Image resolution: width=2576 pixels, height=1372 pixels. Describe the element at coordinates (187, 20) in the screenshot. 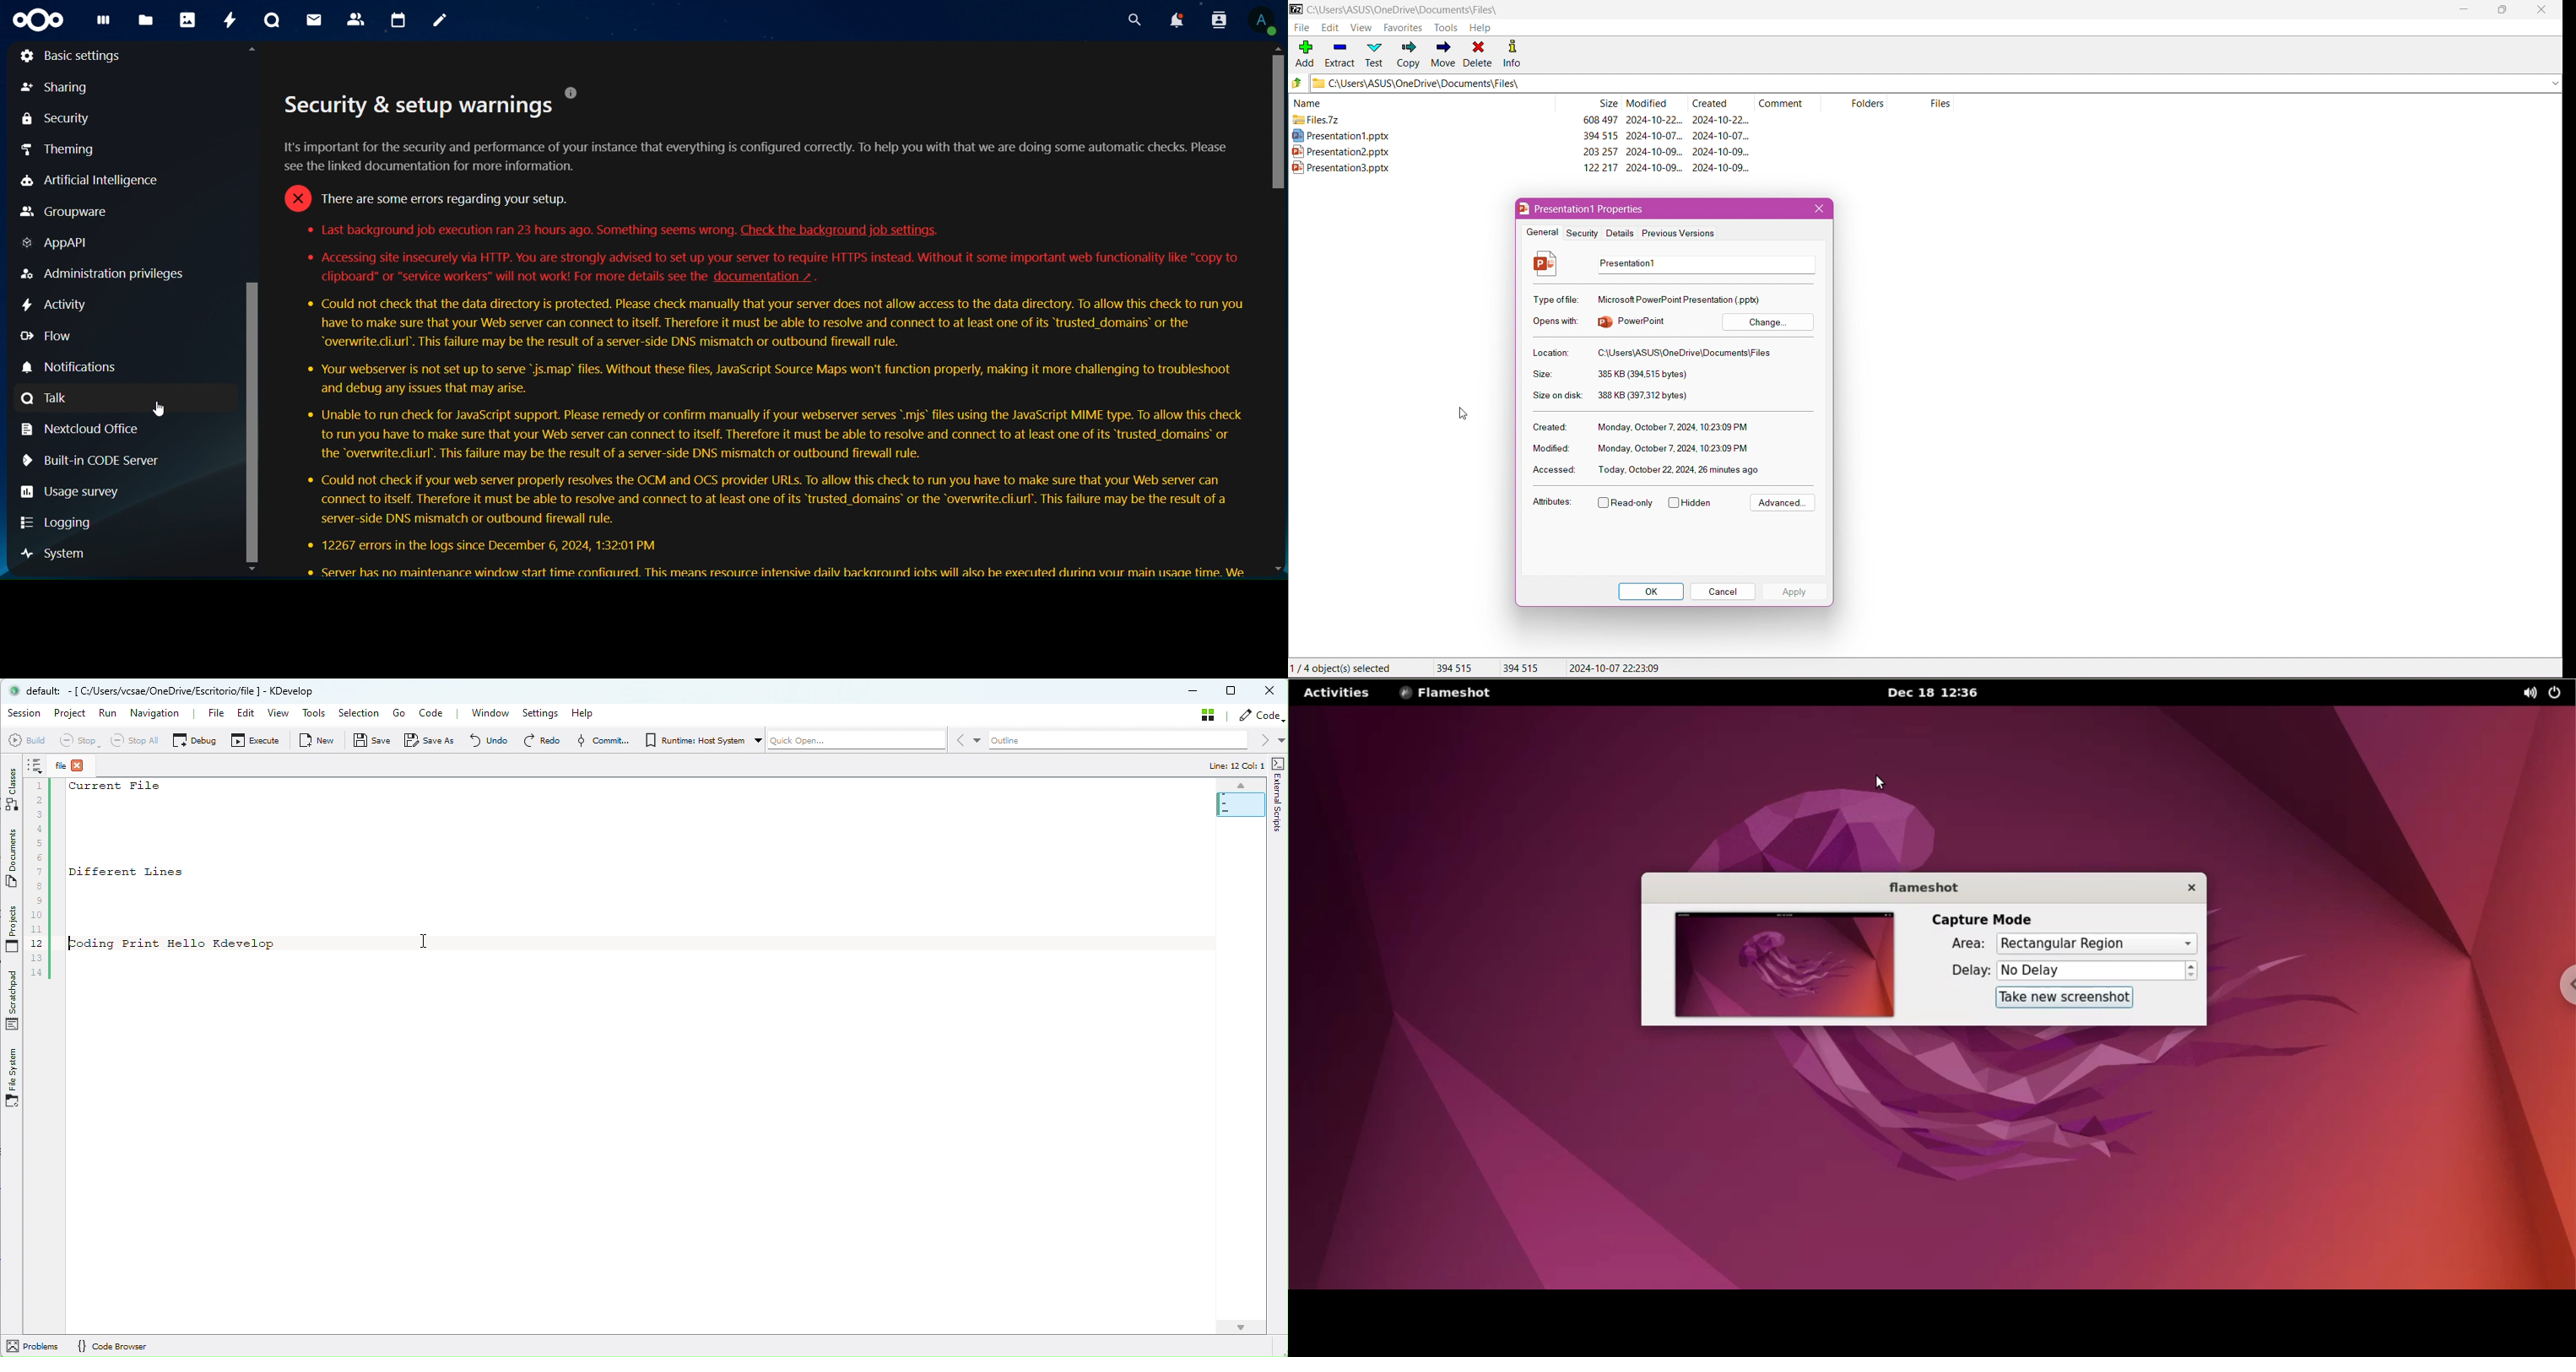

I see `photos` at that location.